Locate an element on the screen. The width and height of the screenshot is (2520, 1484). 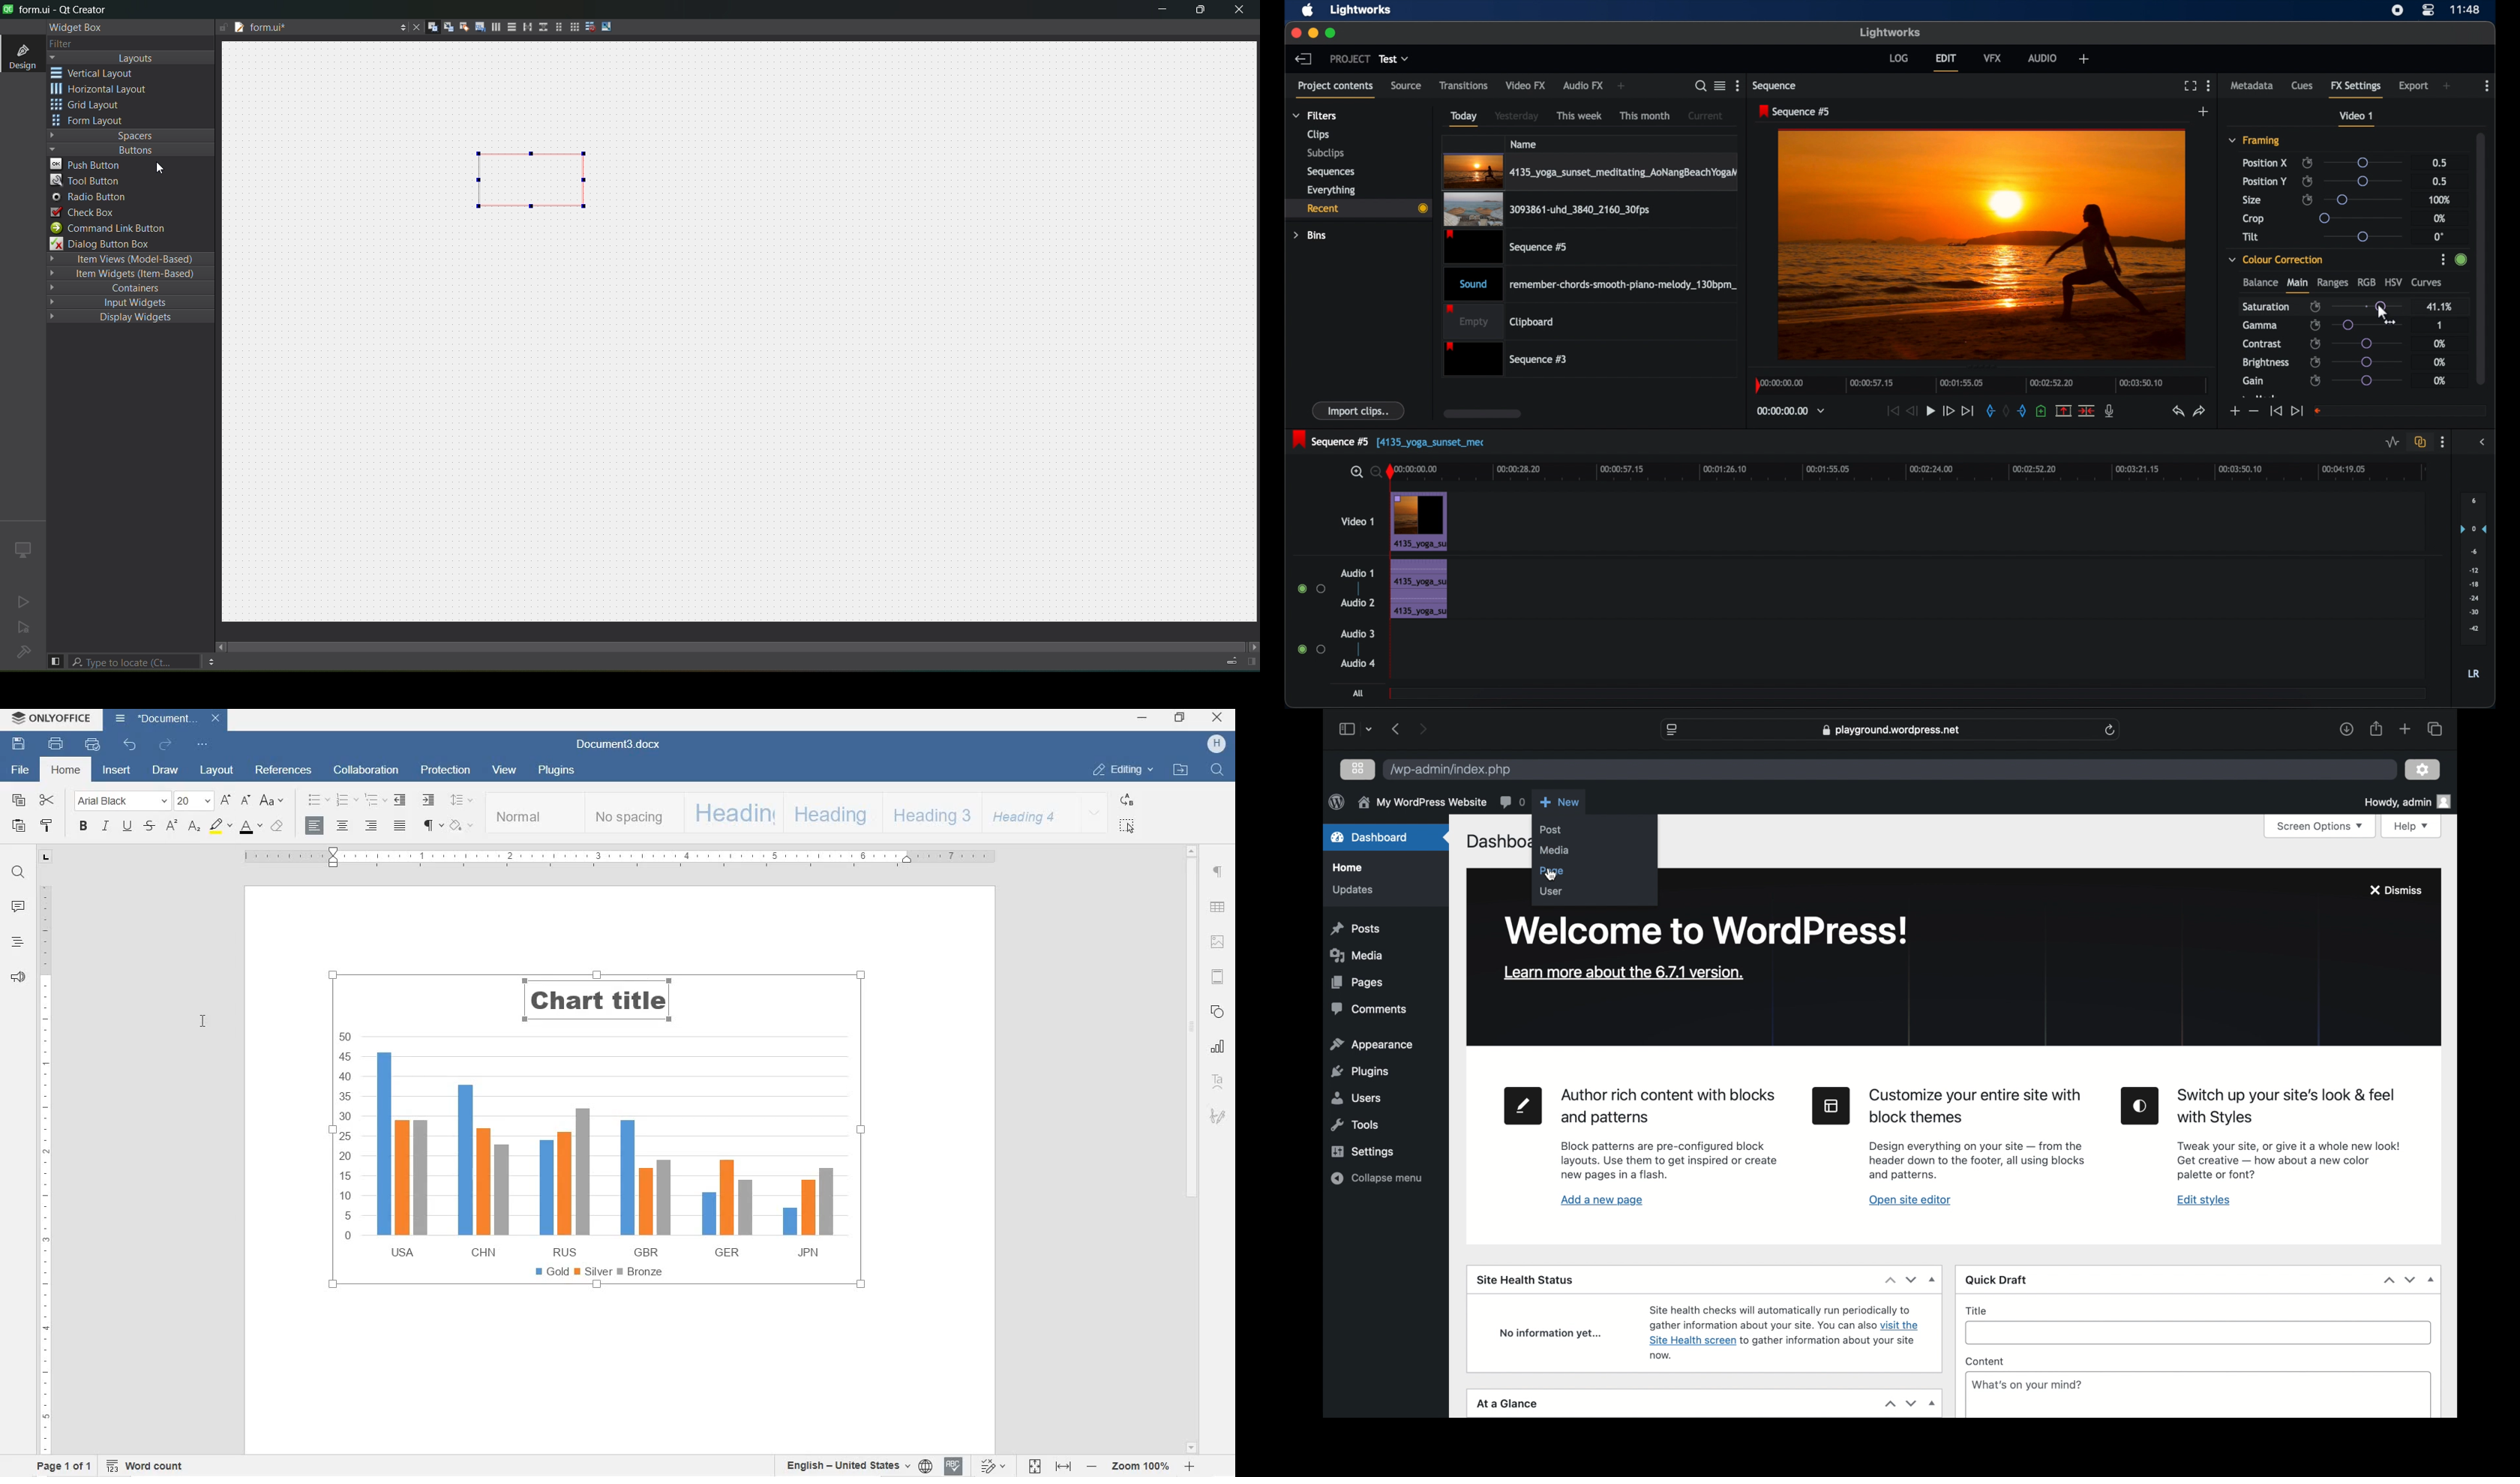
media is located at coordinates (1355, 955).